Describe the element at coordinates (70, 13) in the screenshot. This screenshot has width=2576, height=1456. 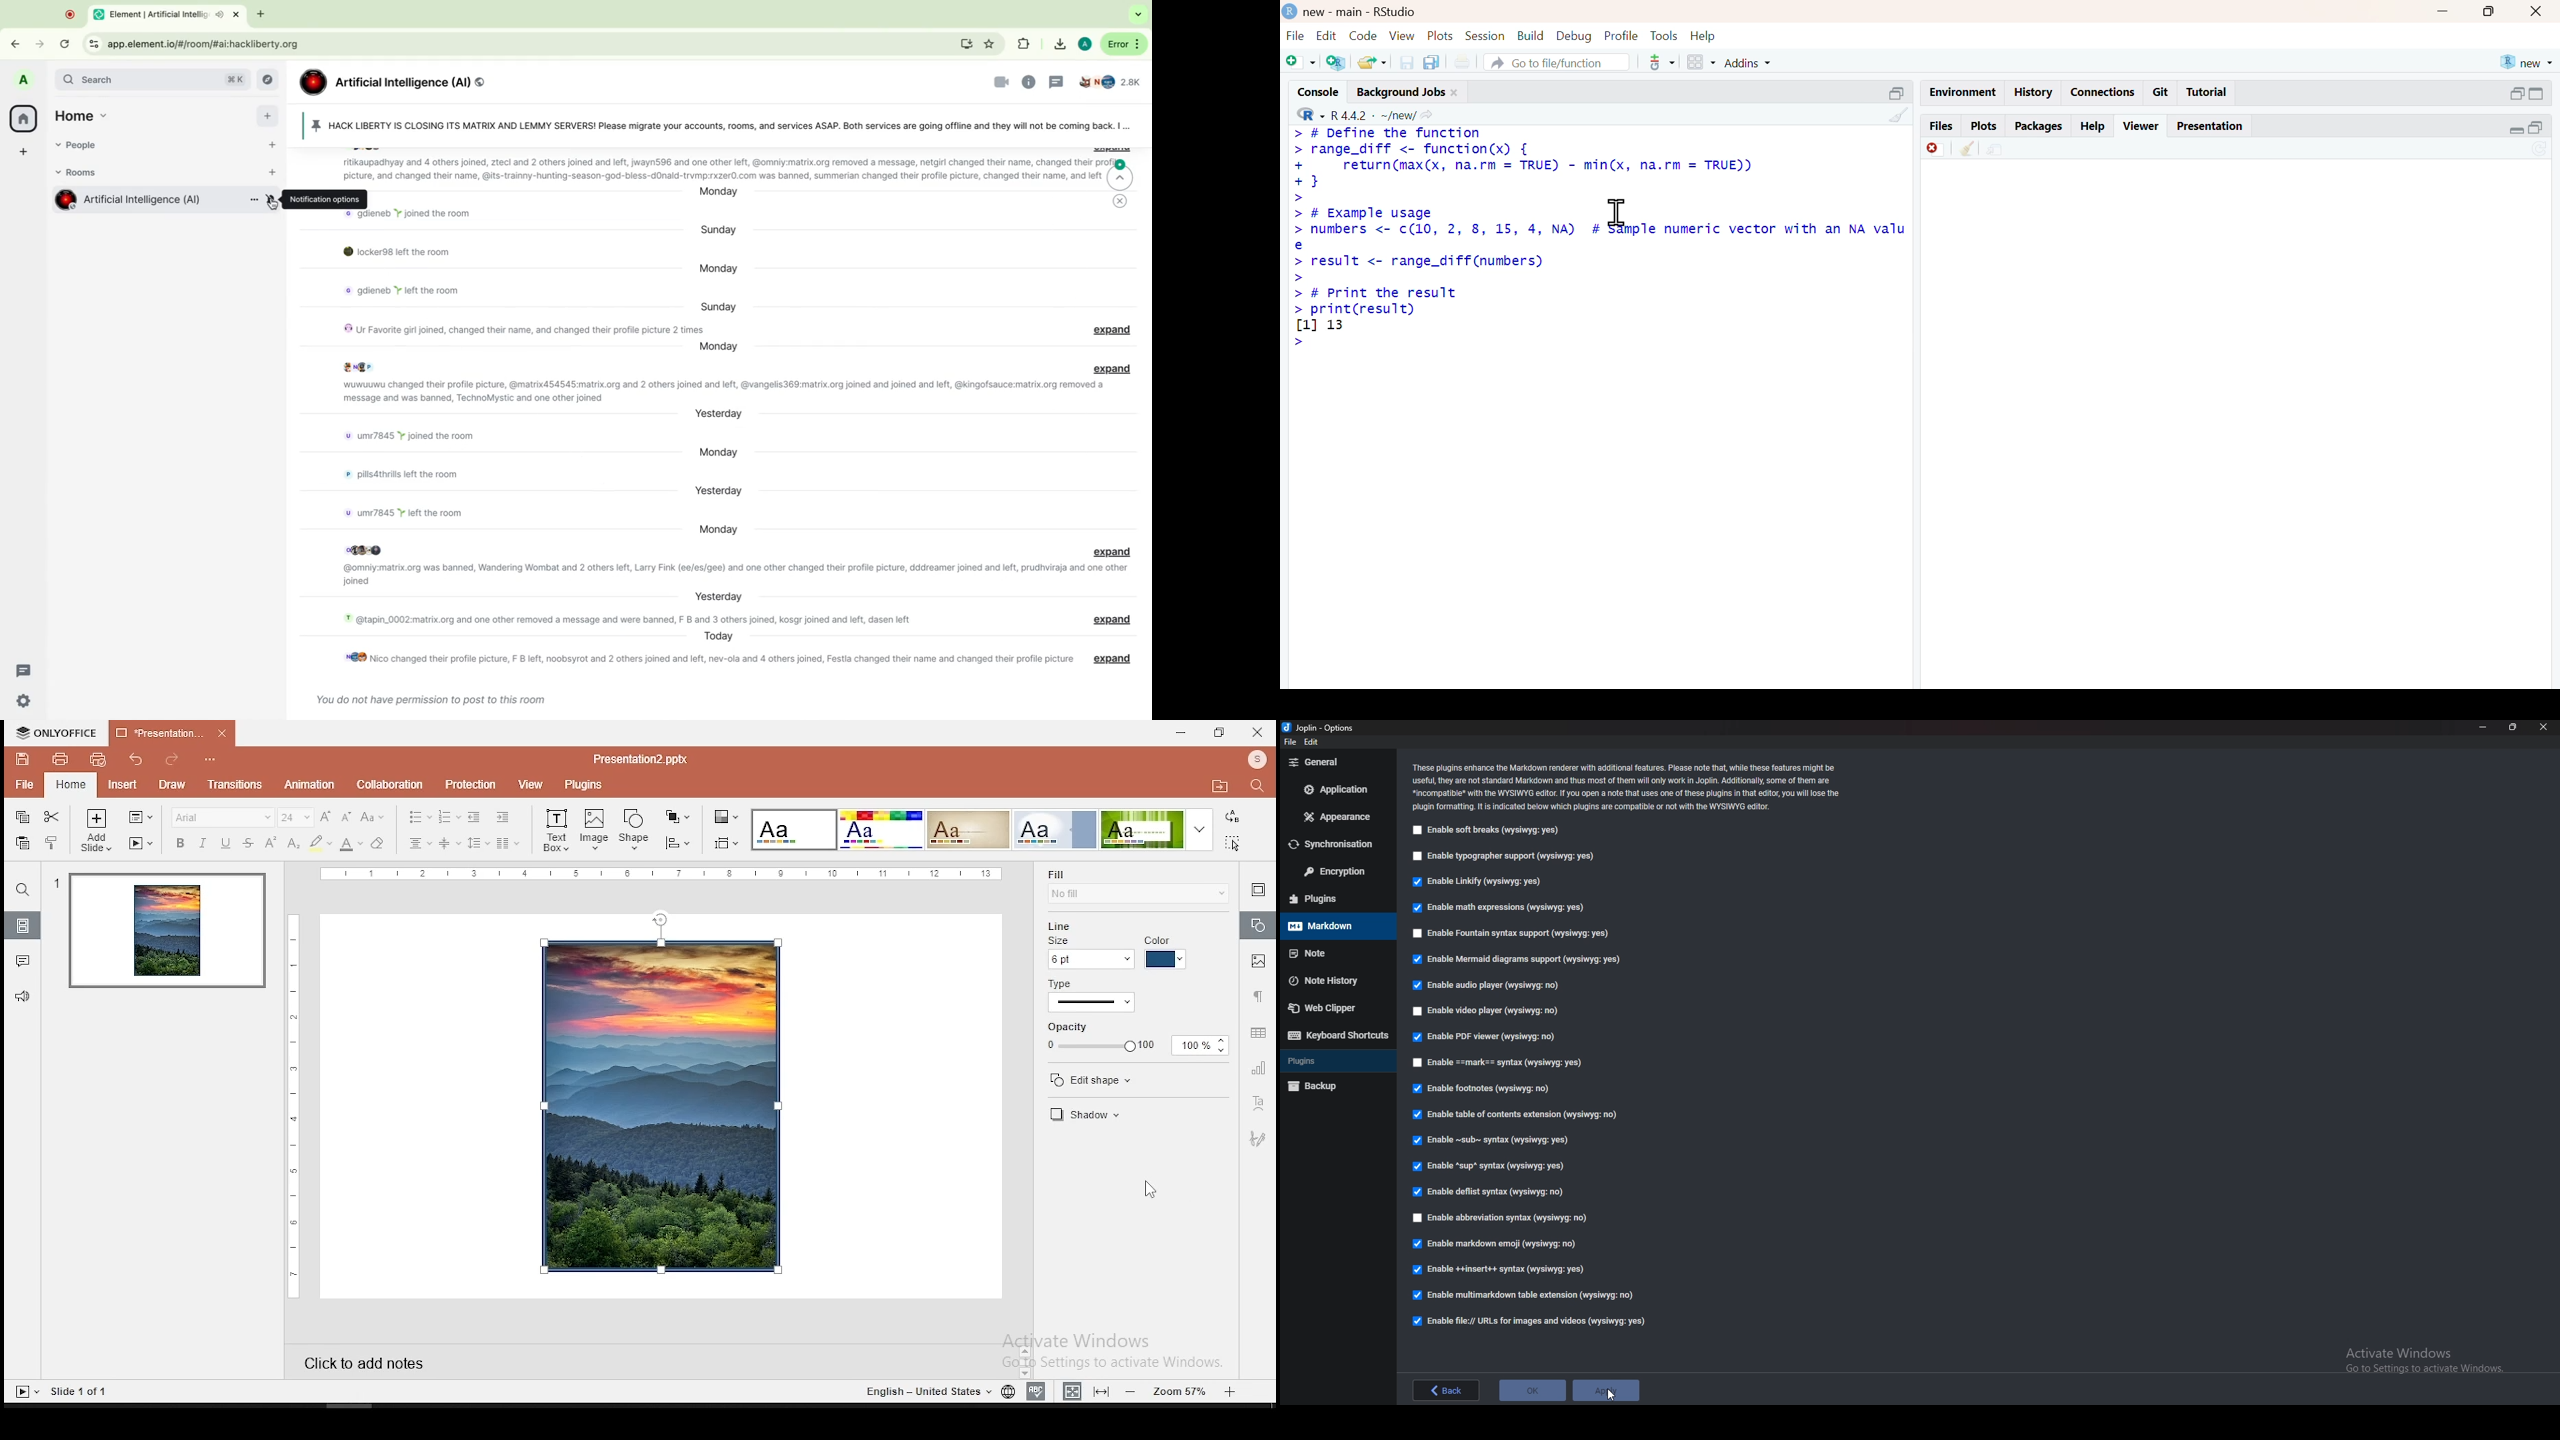
I see `point` at that location.